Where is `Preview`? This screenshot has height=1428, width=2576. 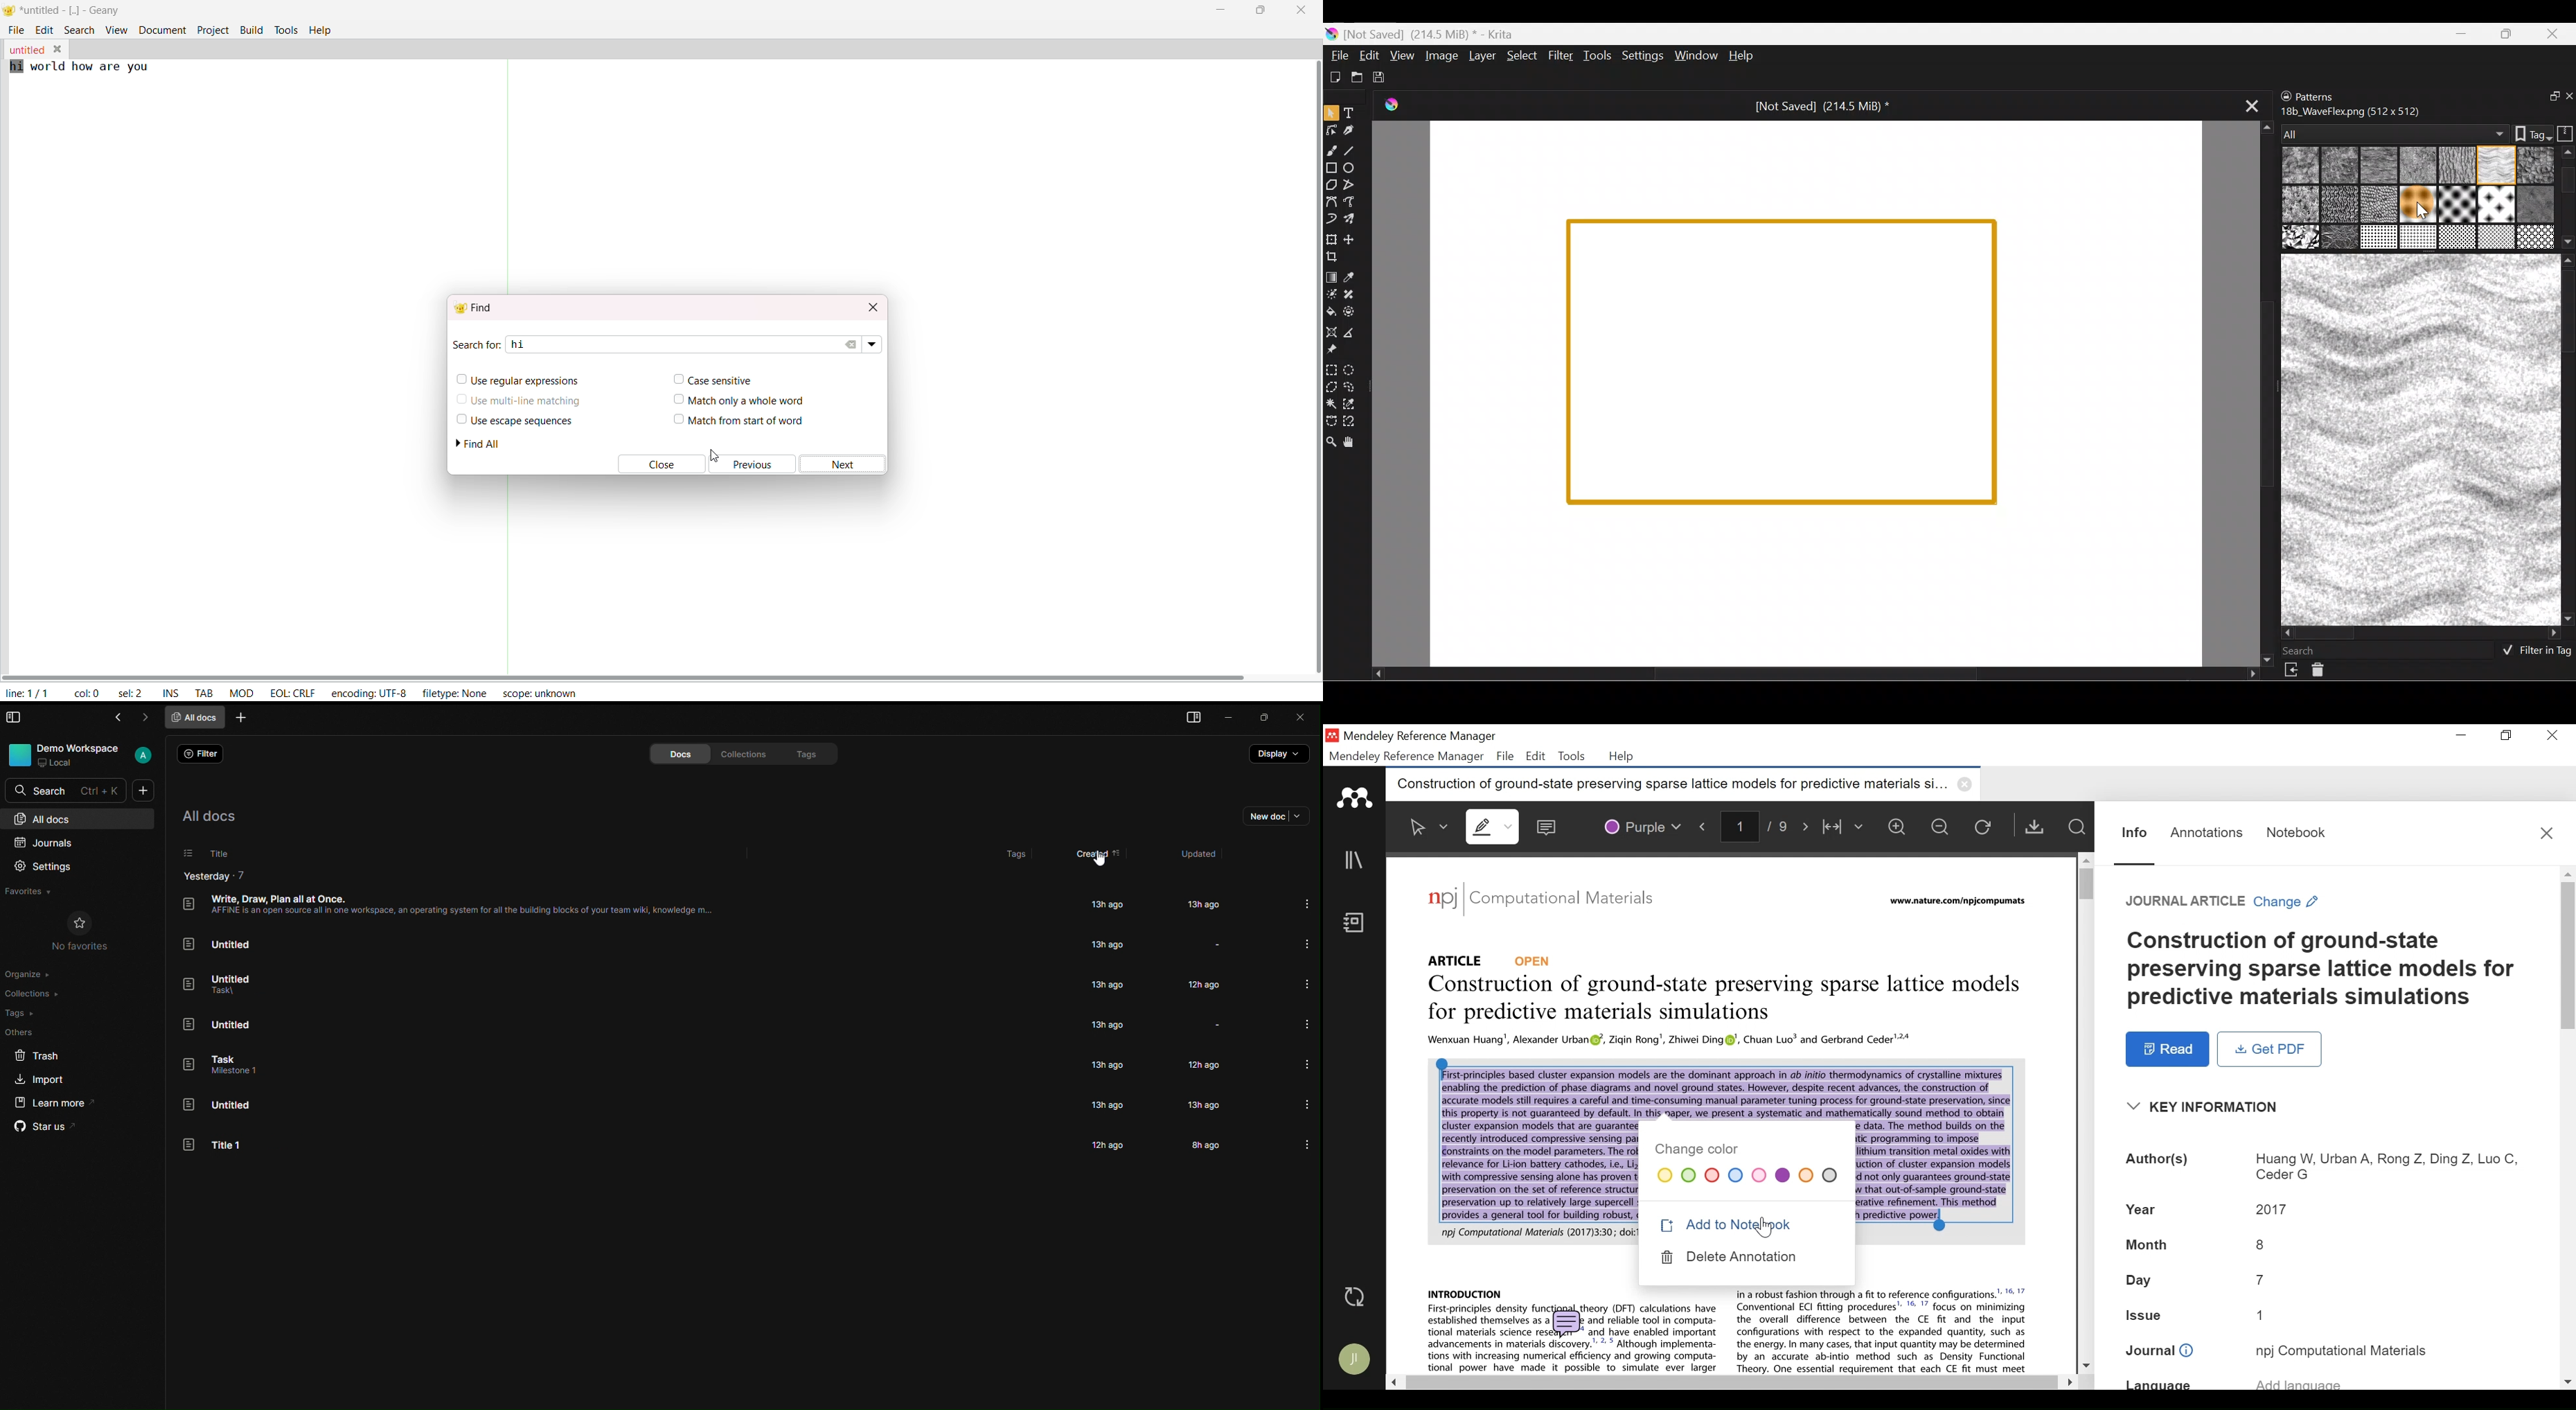 Preview is located at coordinates (2419, 440).